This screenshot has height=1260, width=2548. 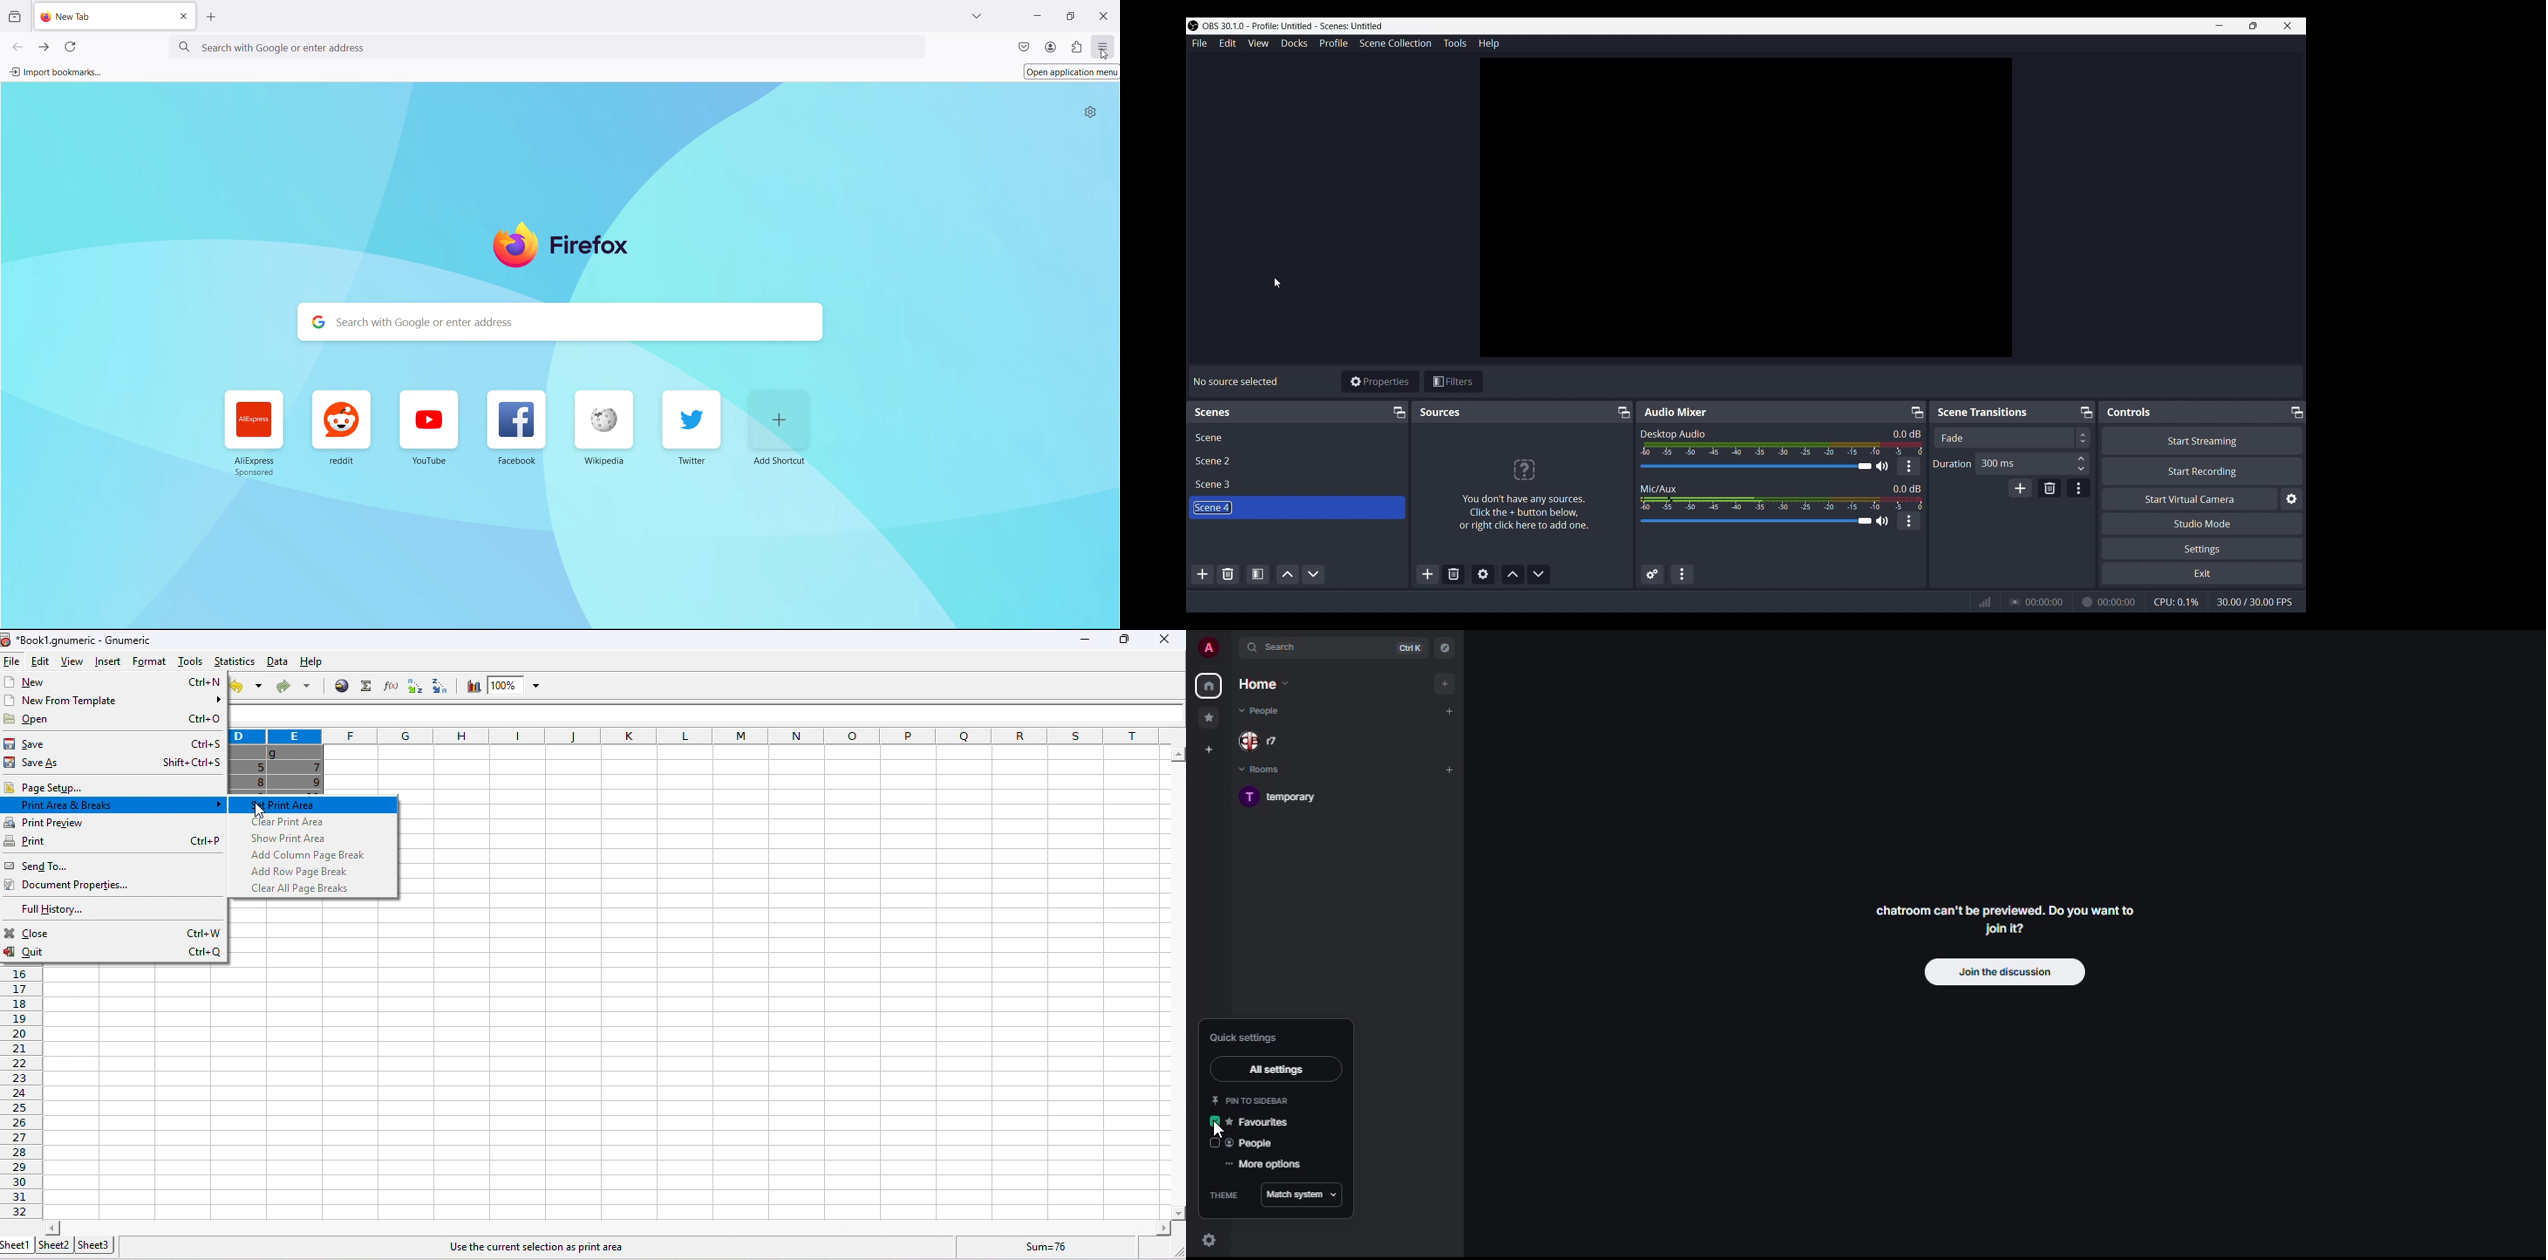 I want to click on horizontal scrollbar, so click(x=1178, y=984).